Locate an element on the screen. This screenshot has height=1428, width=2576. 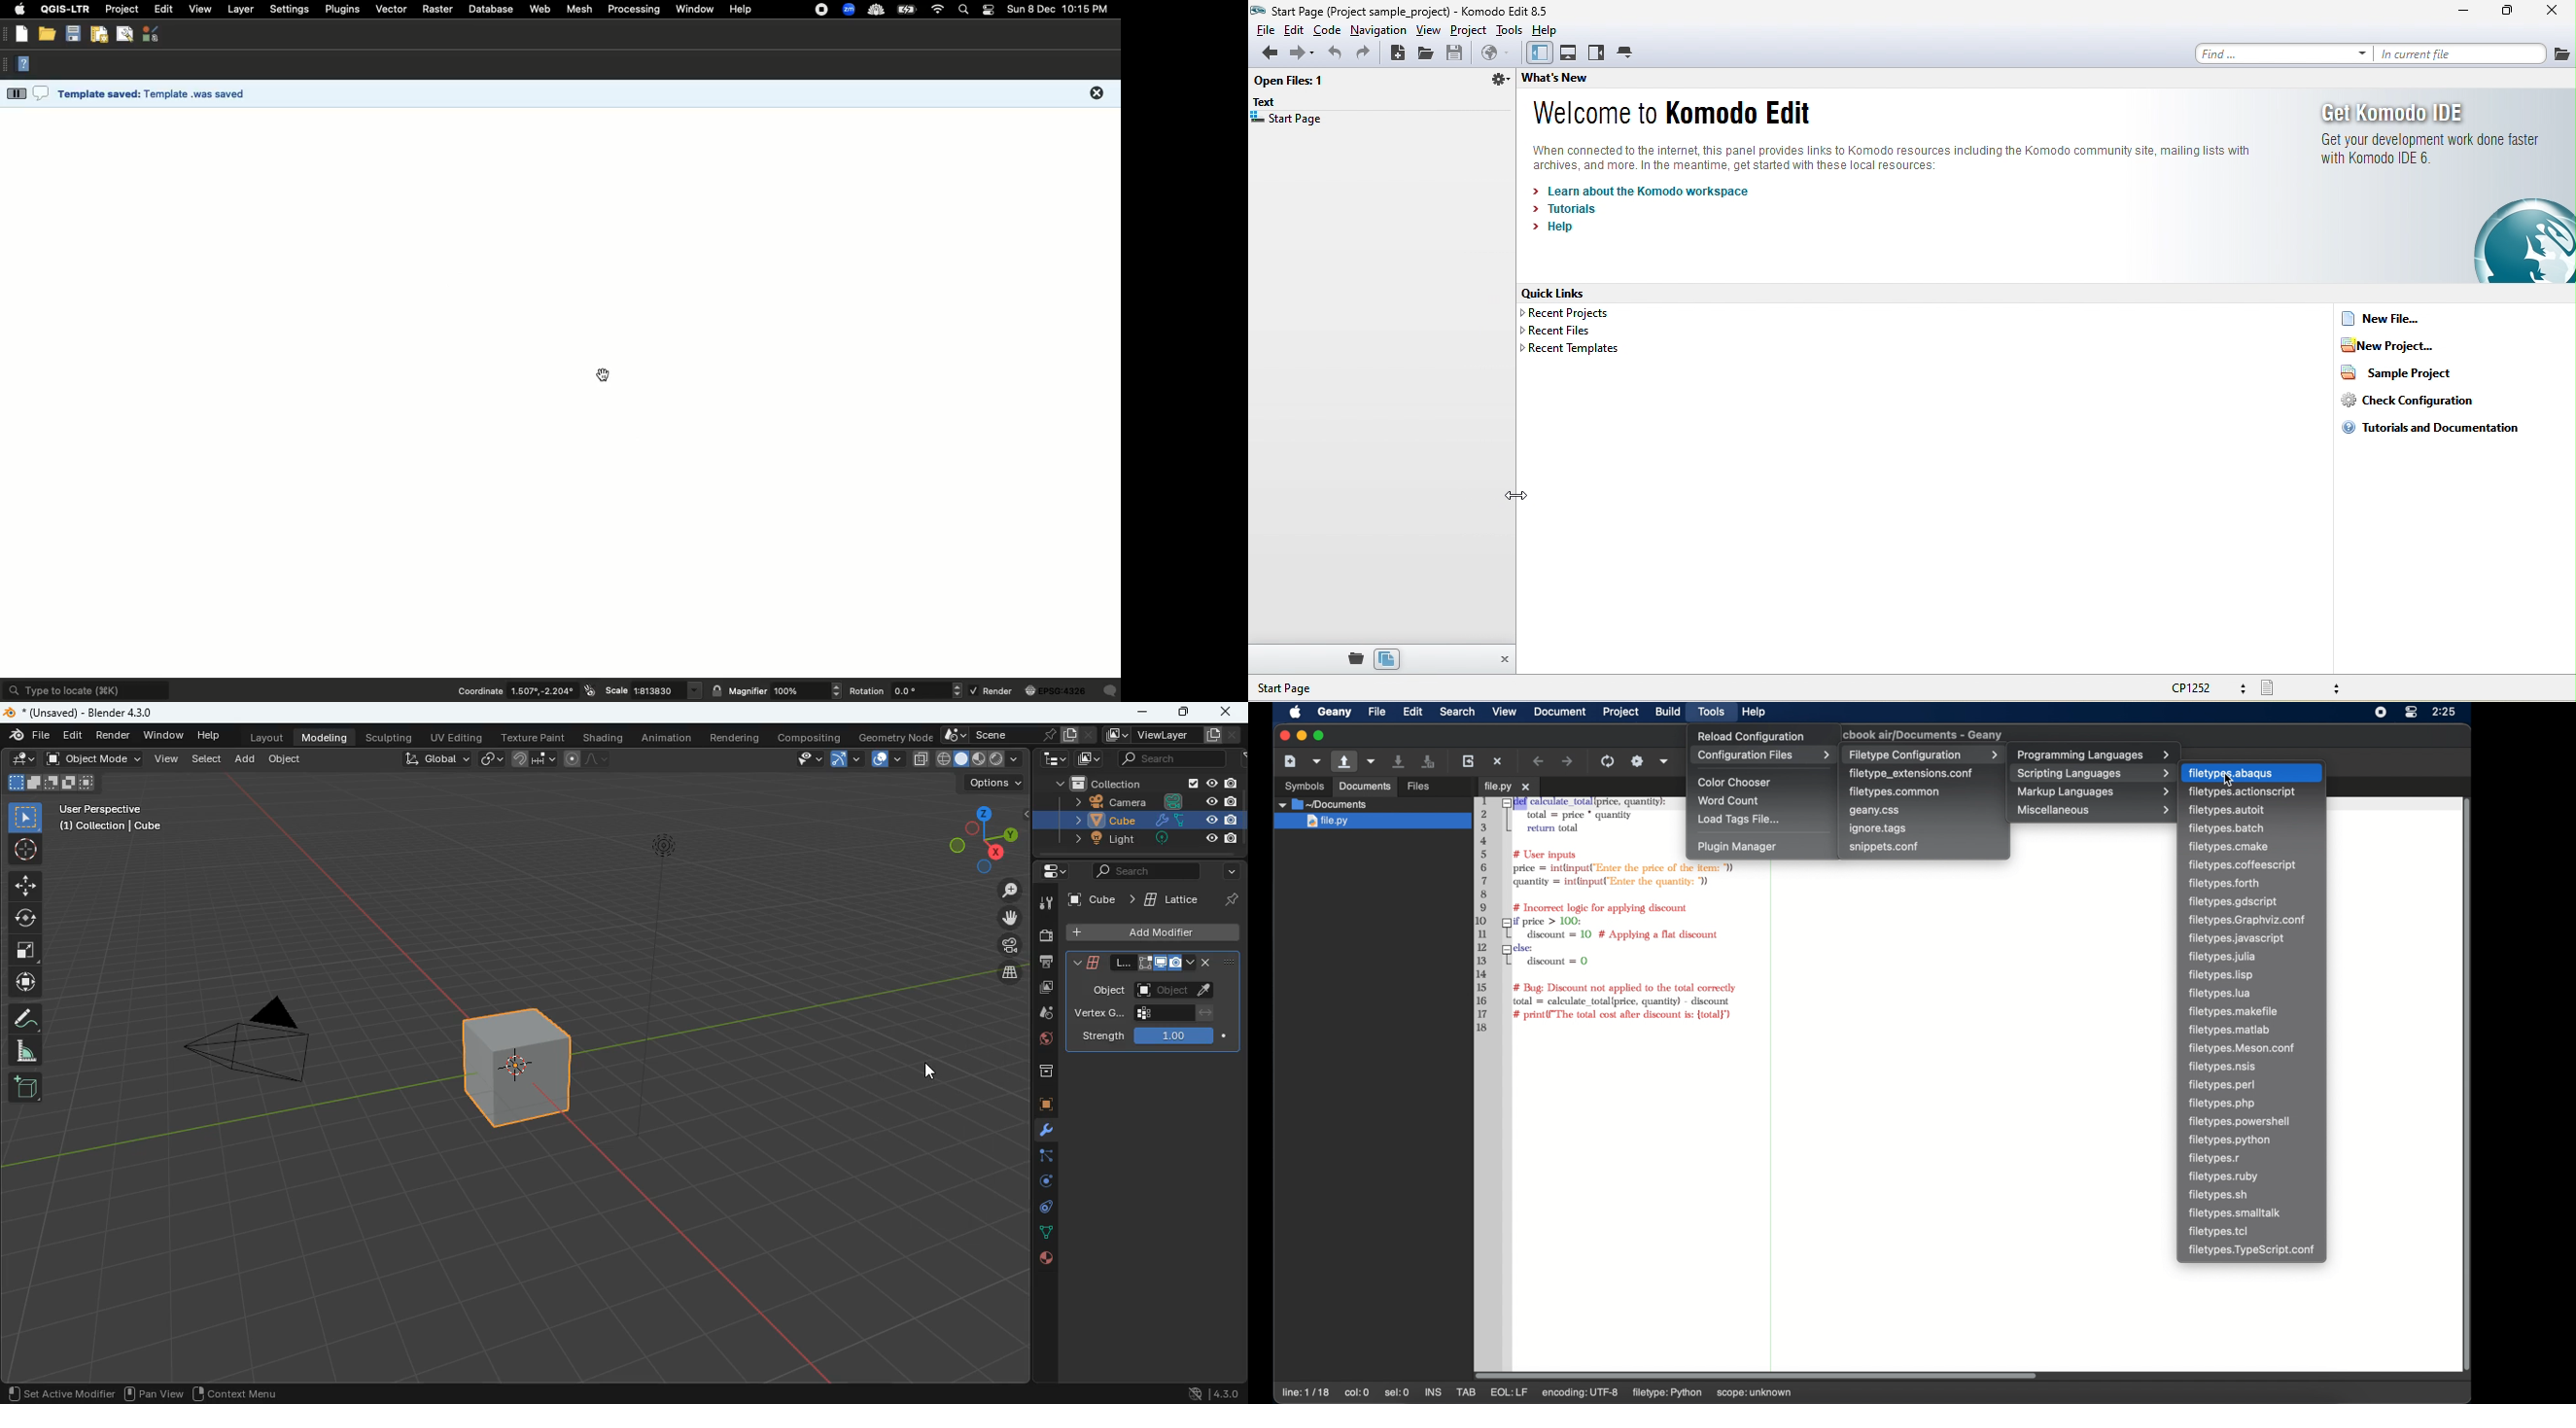
pan view is located at coordinates (36, 1392).